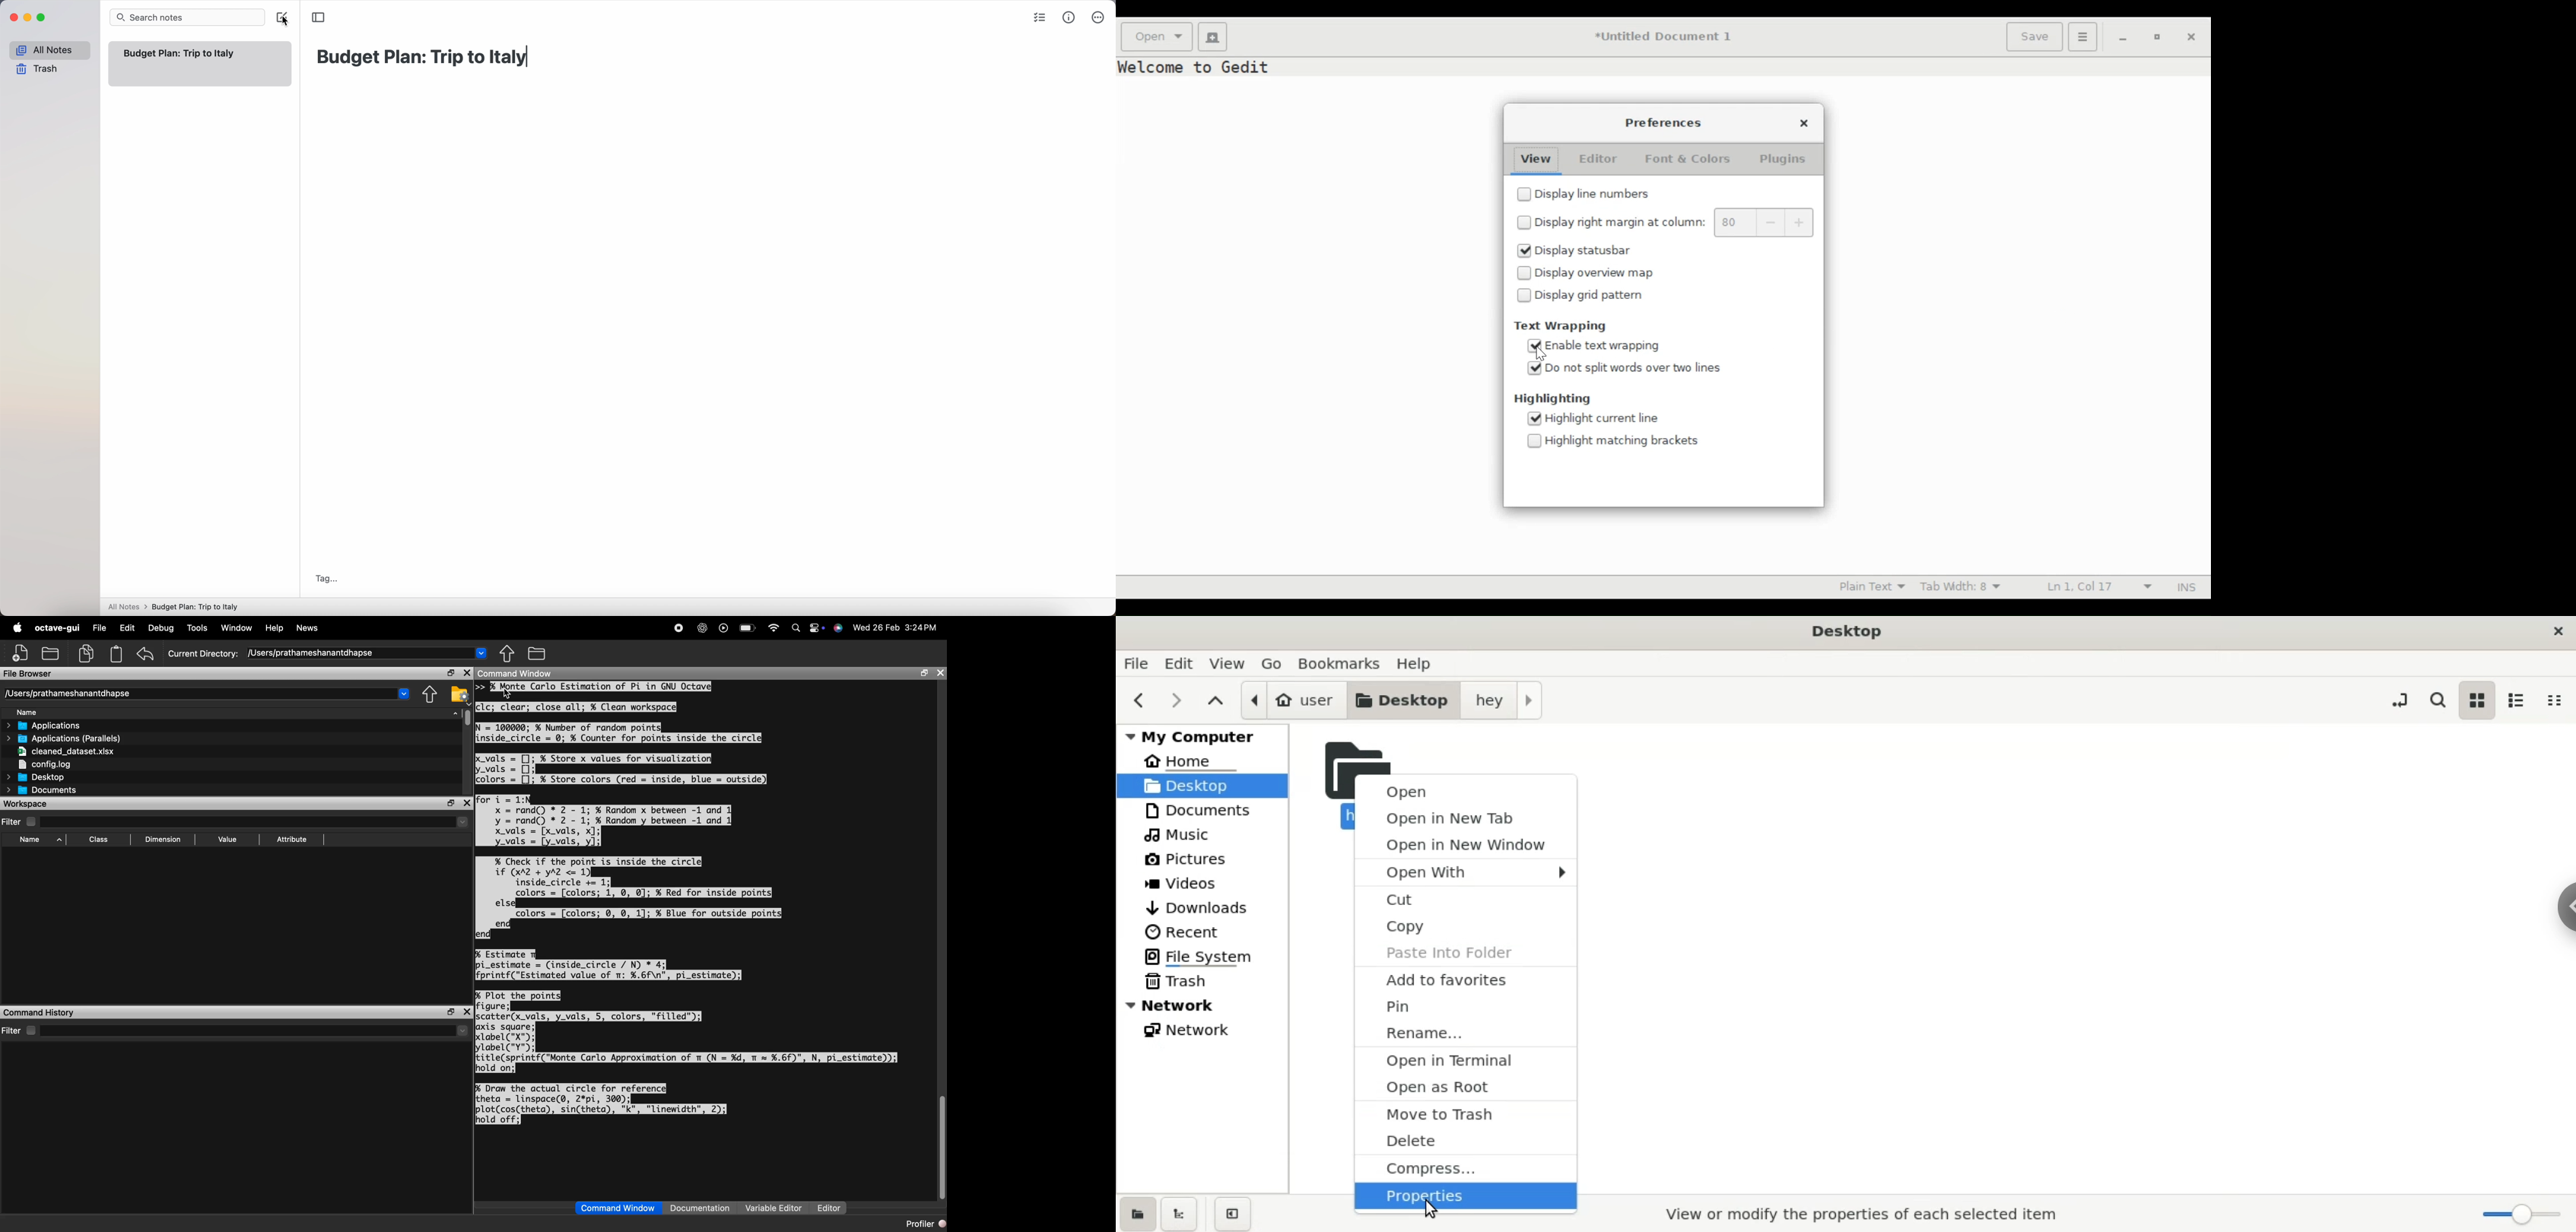 The image size is (2576, 1232). Describe the element at coordinates (1535, 369) in the screenshot. I see `checked checkbox` at that location.